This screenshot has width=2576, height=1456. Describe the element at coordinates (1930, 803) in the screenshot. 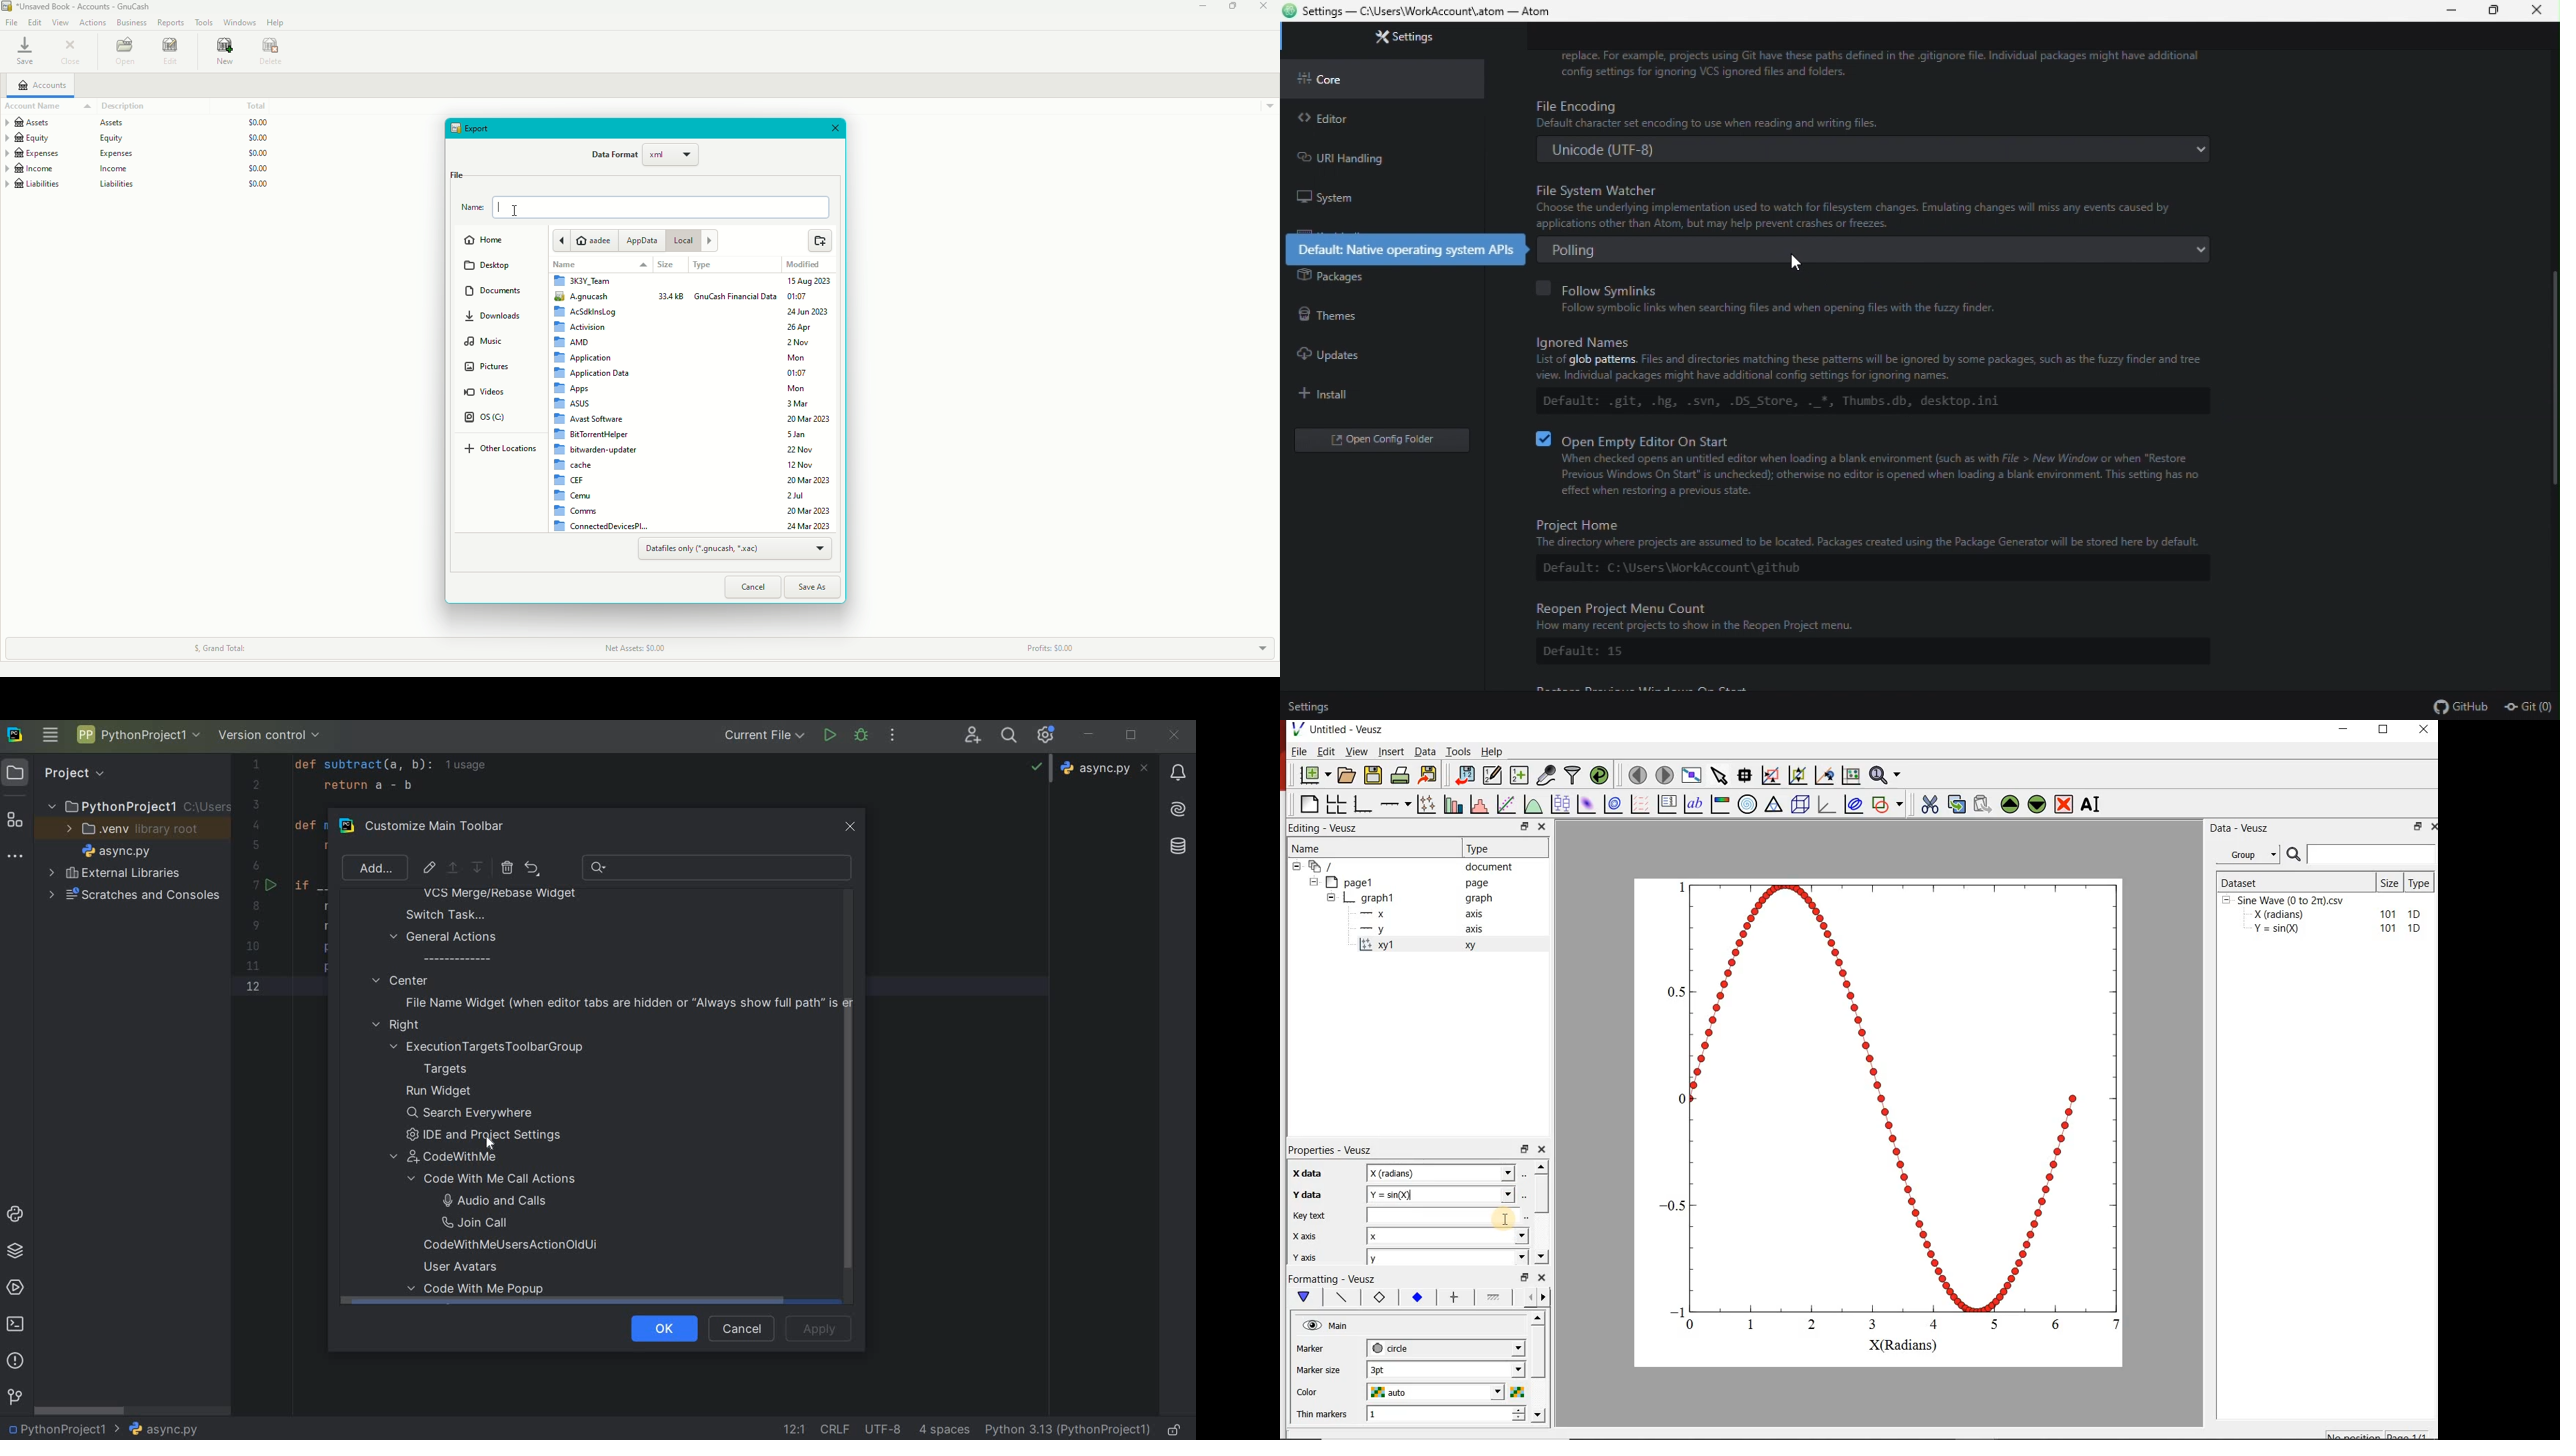

I see `cut` at that location.